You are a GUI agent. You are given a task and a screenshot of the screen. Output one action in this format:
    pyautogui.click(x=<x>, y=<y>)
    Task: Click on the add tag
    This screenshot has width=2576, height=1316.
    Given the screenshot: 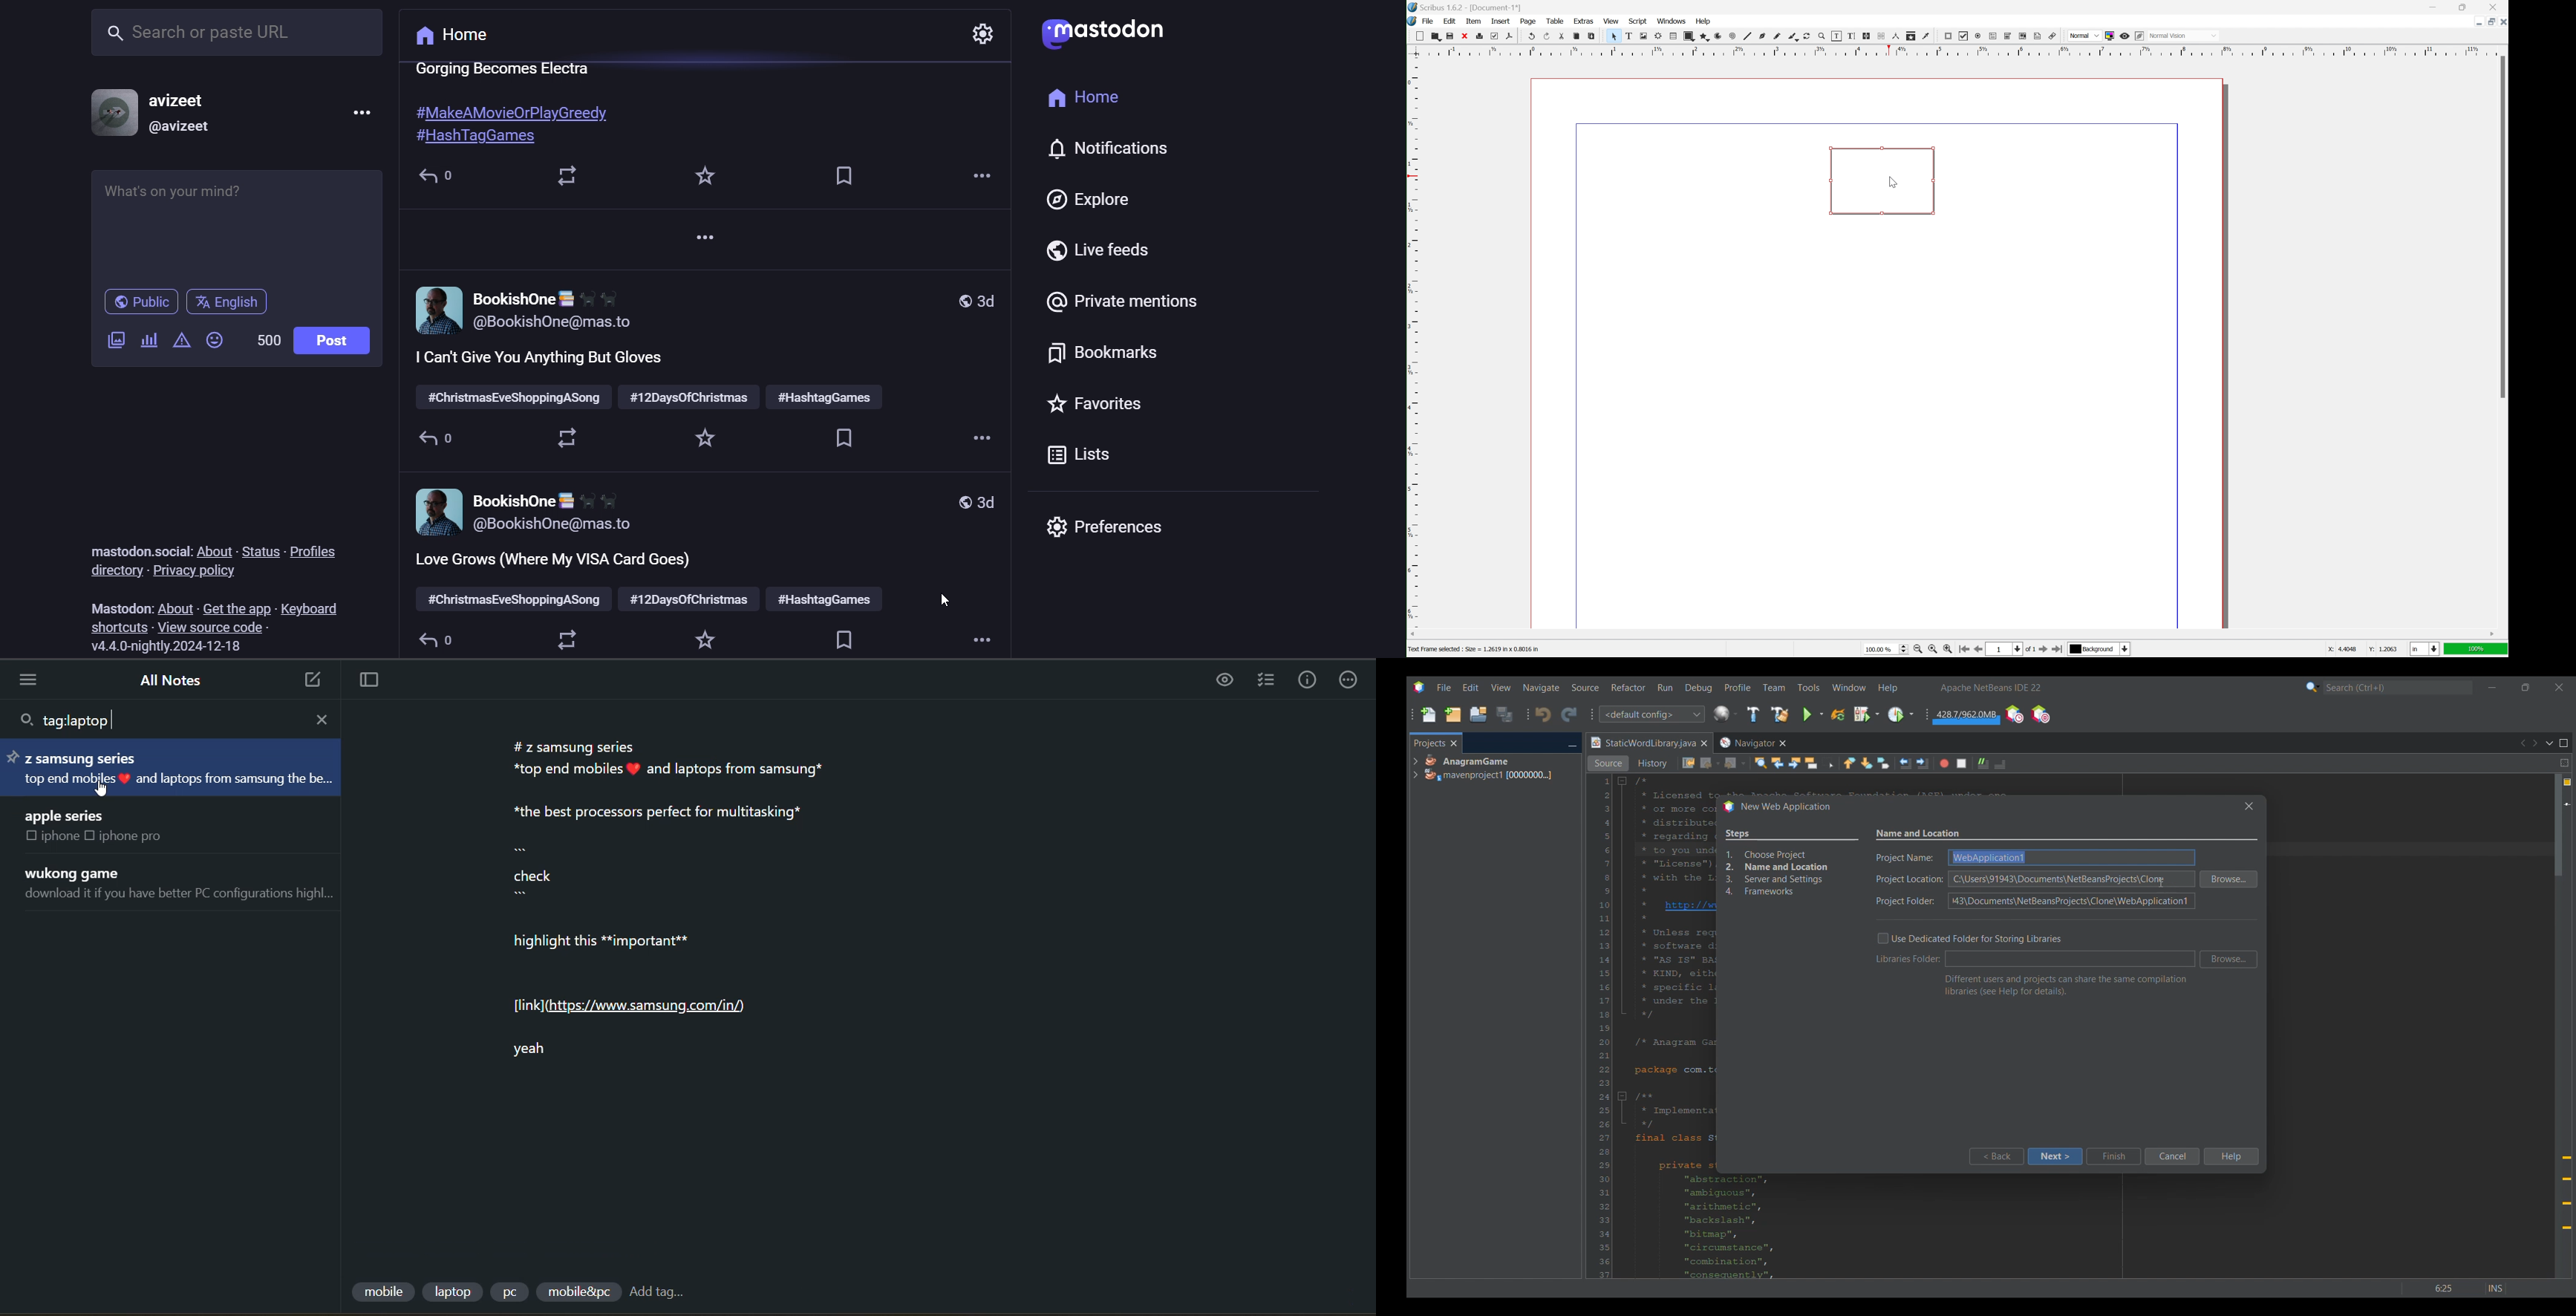 What is the action you would take?
    pyautogui.click(x=663, y=1293)
    